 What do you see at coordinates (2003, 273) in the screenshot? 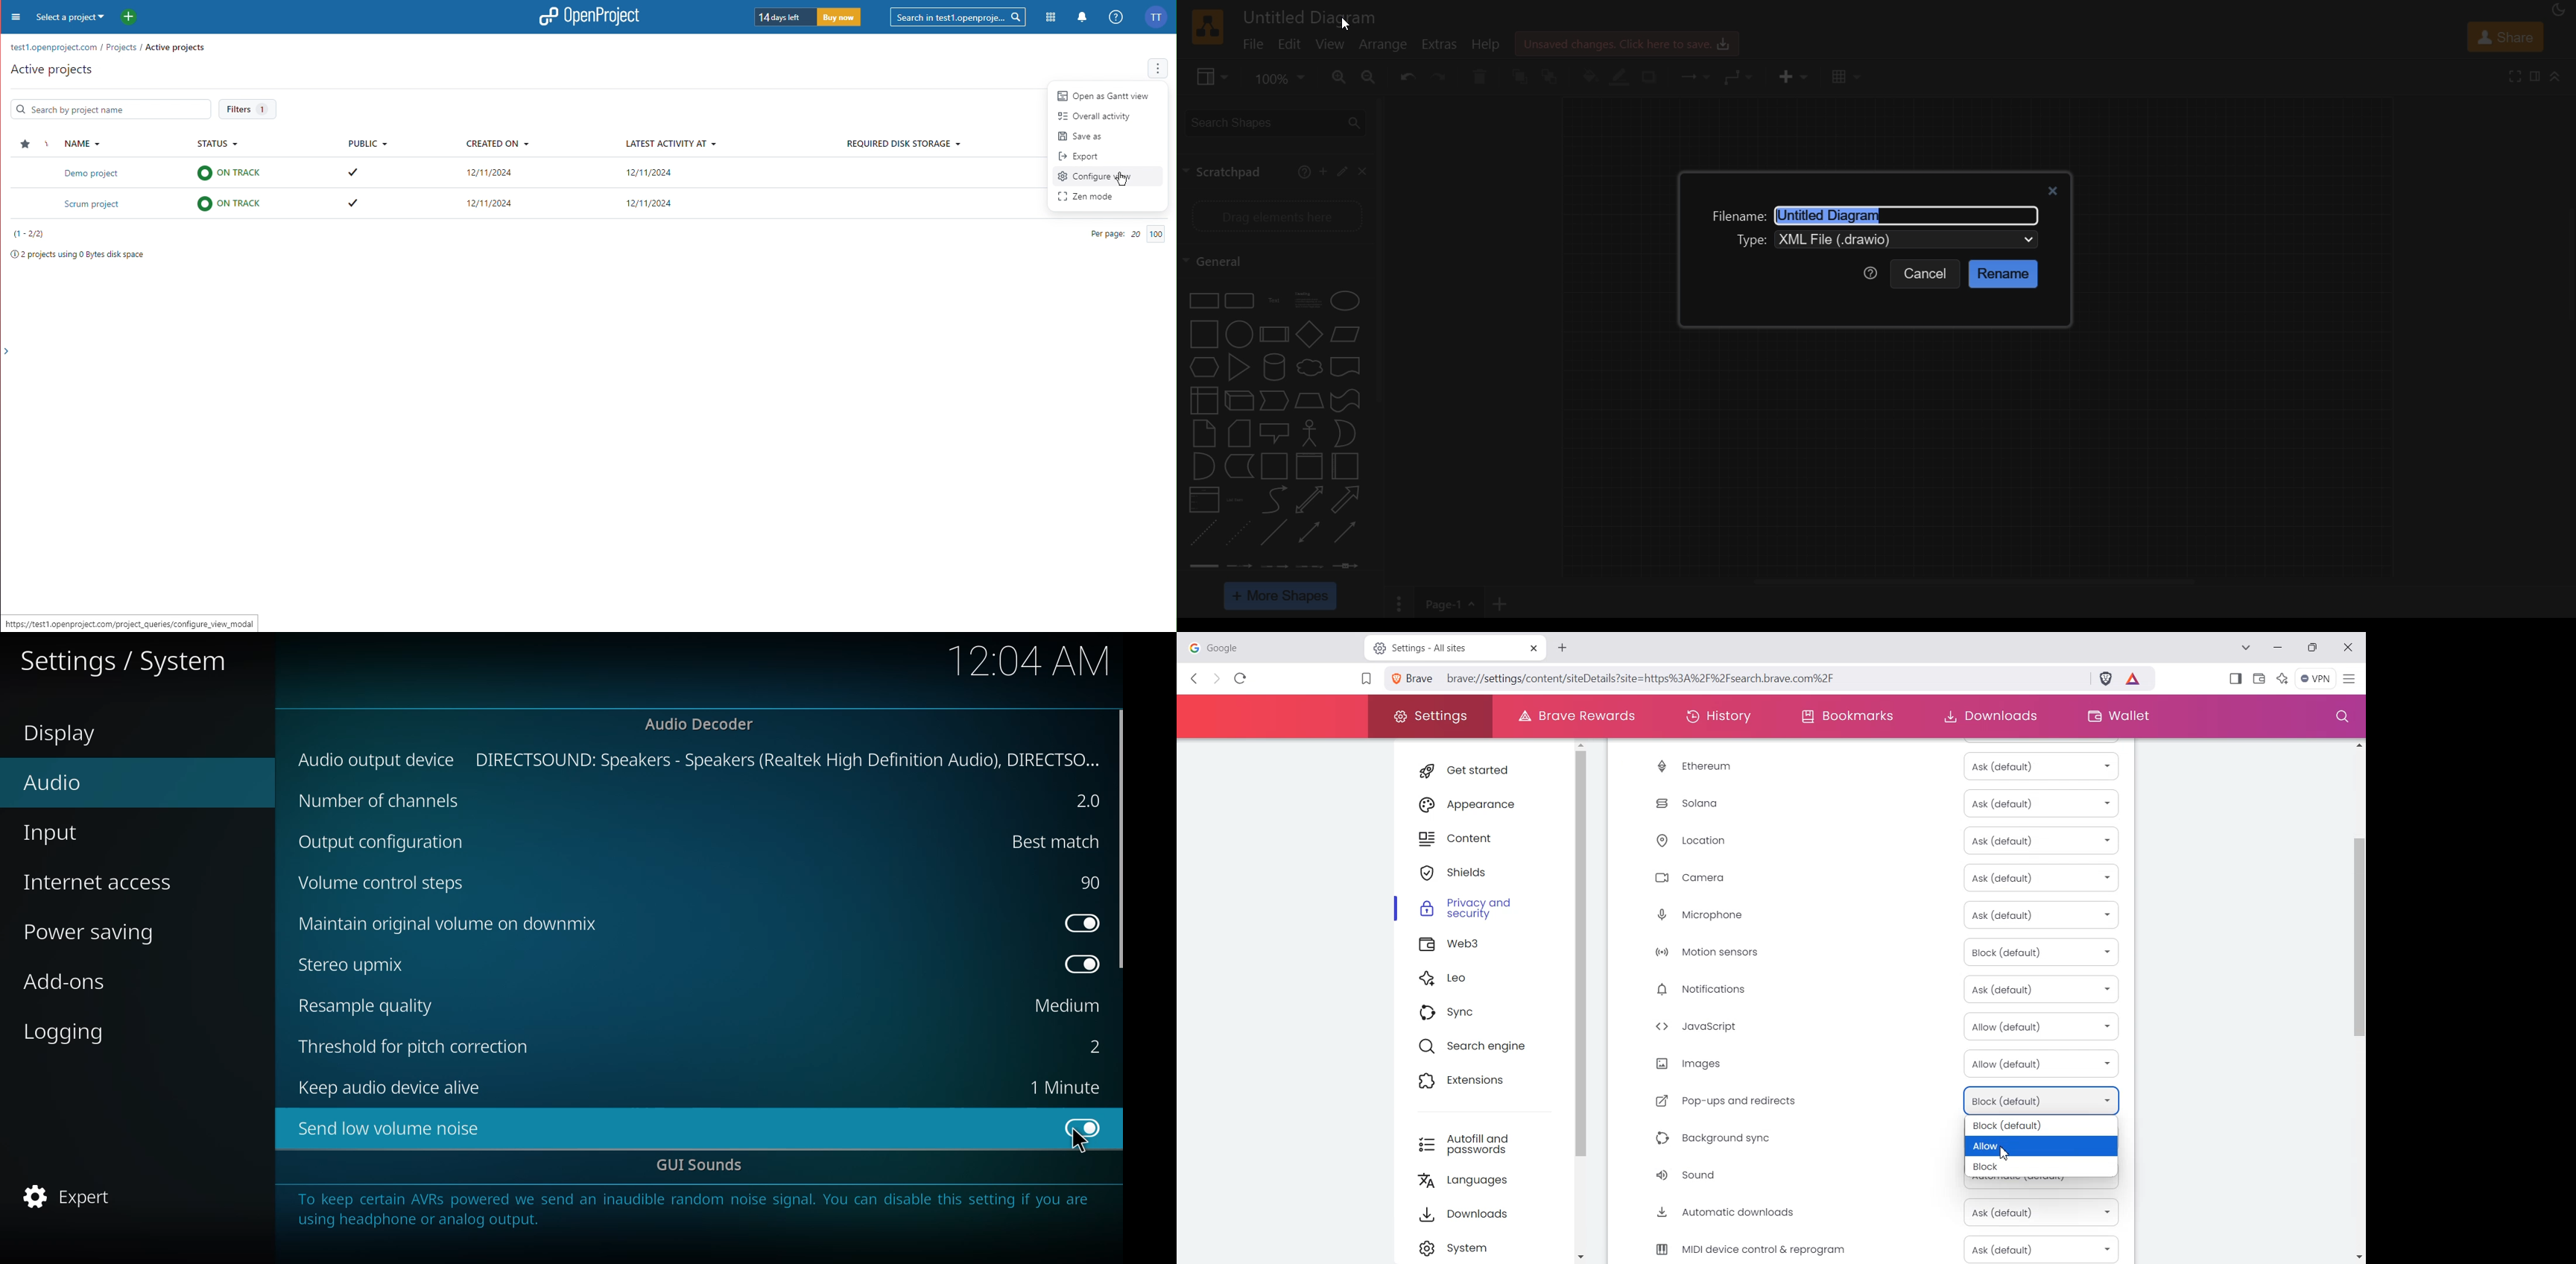
I see `rename` at bounding box center [2003, 273].